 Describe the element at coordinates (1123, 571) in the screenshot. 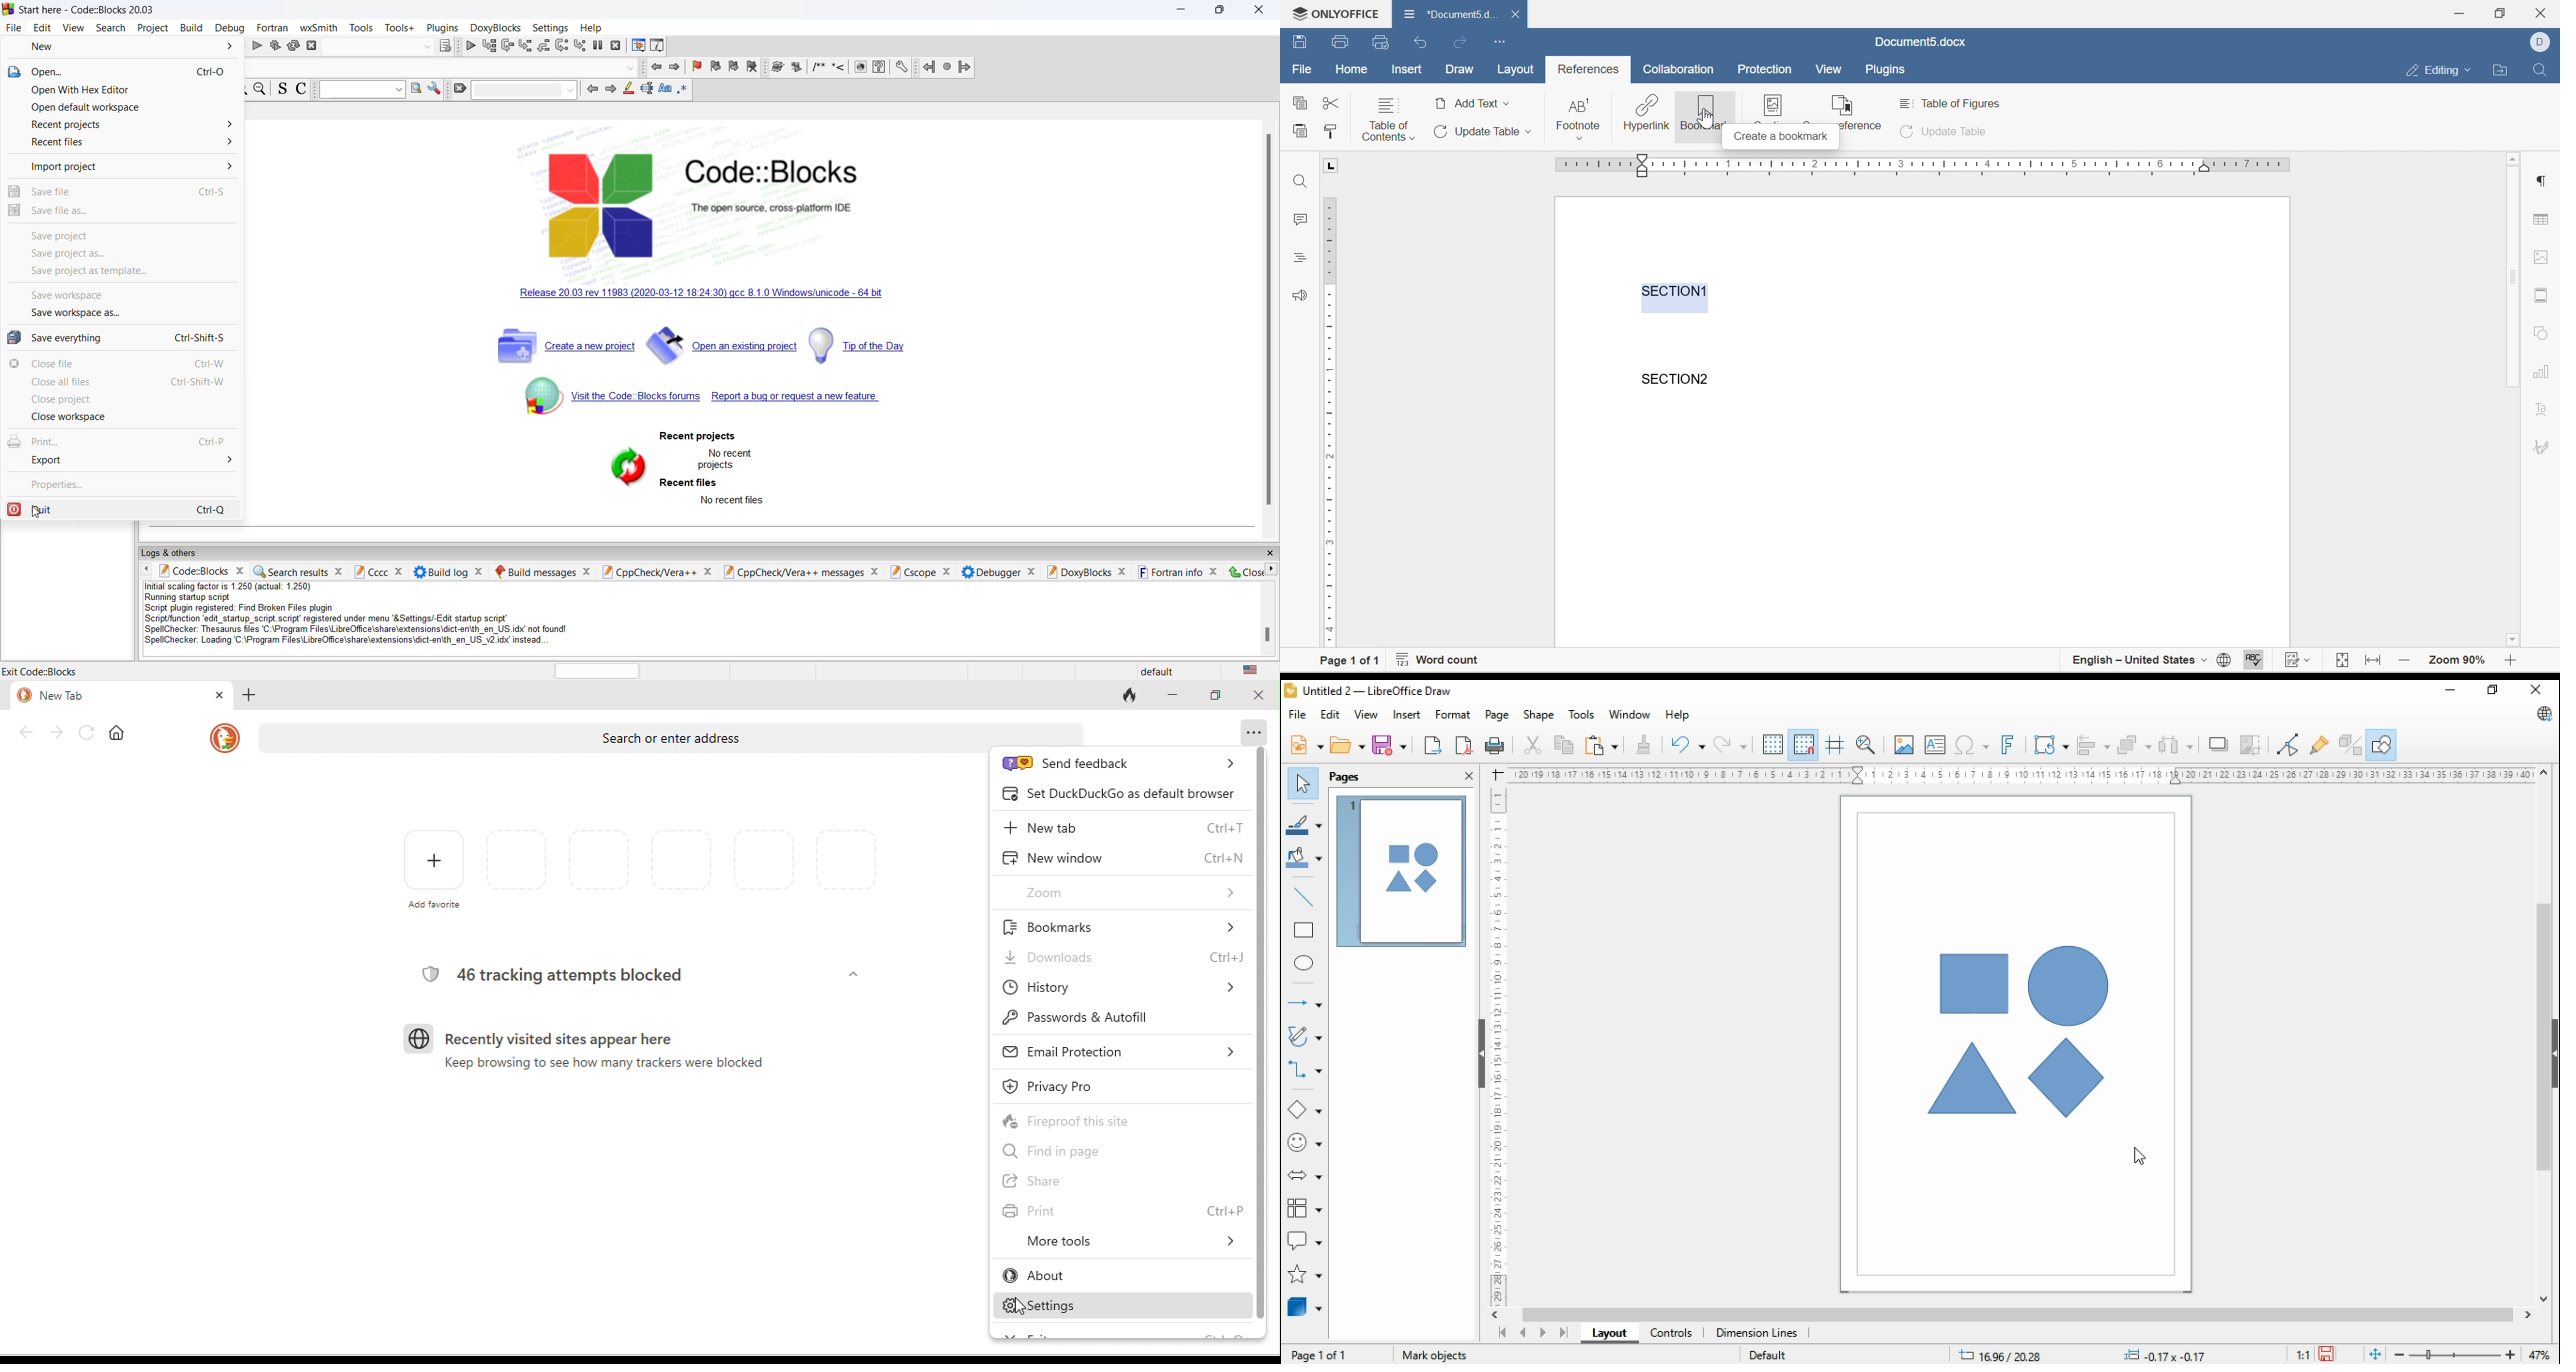

I see `close` at that location.